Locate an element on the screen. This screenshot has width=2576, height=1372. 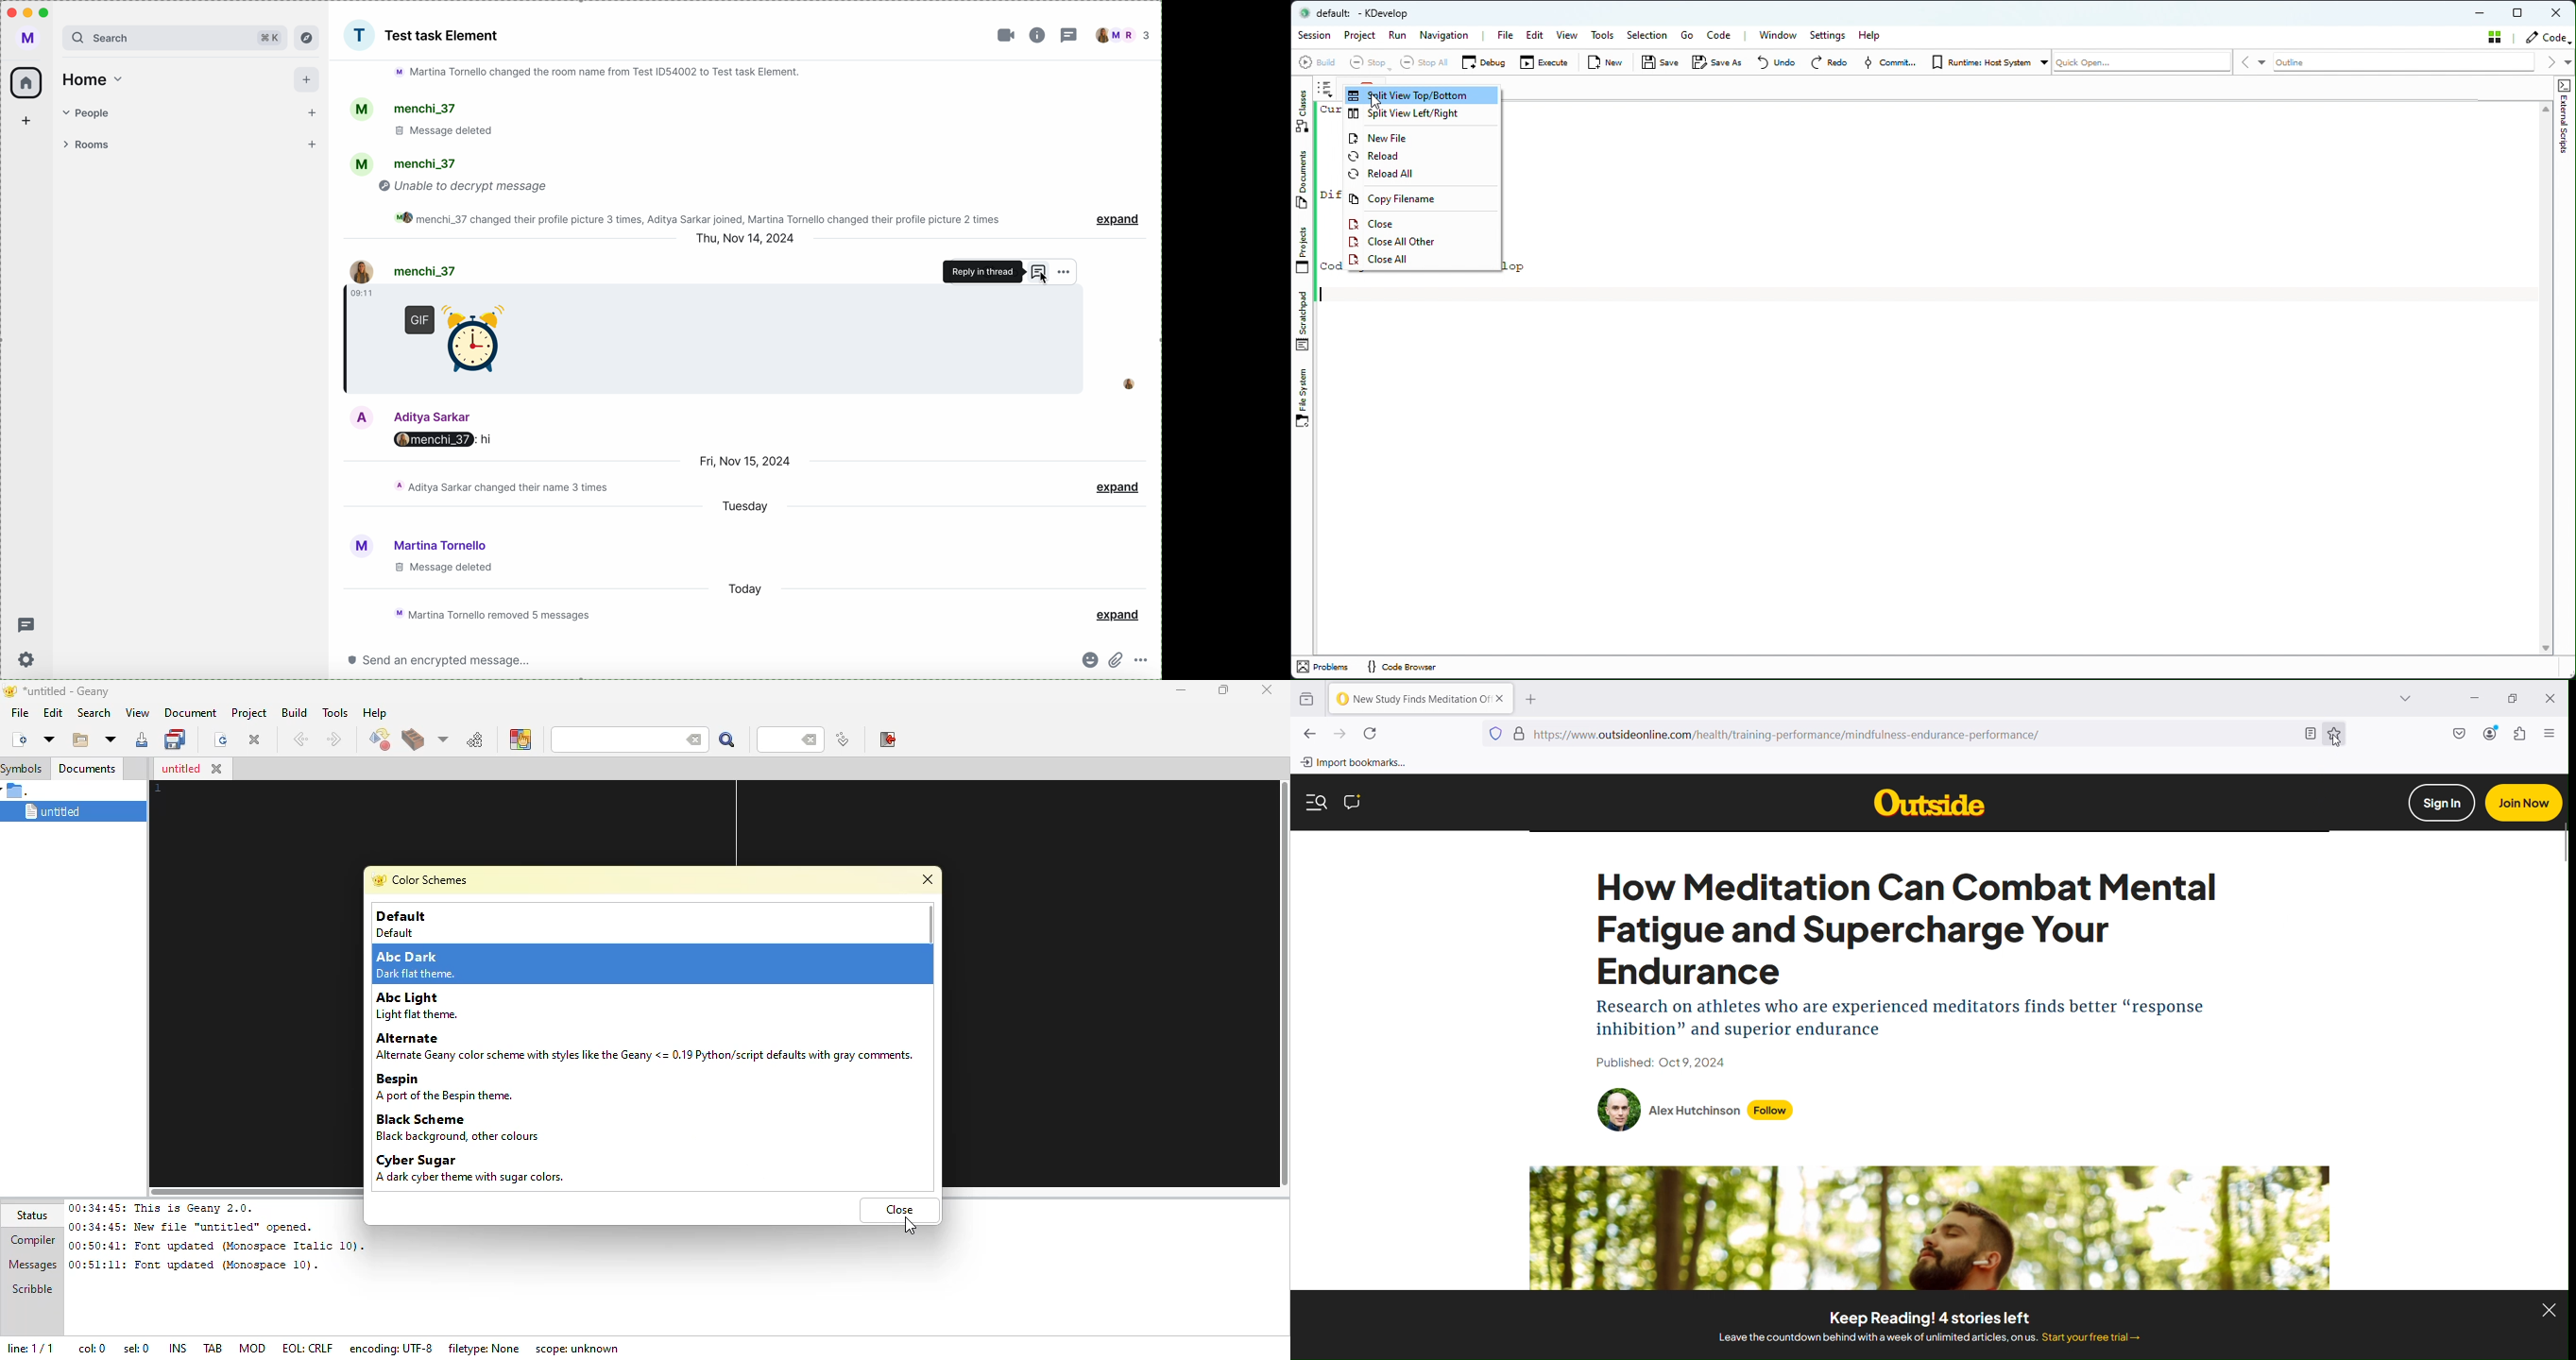
Test Task Element is located at coordinates (443, 36).